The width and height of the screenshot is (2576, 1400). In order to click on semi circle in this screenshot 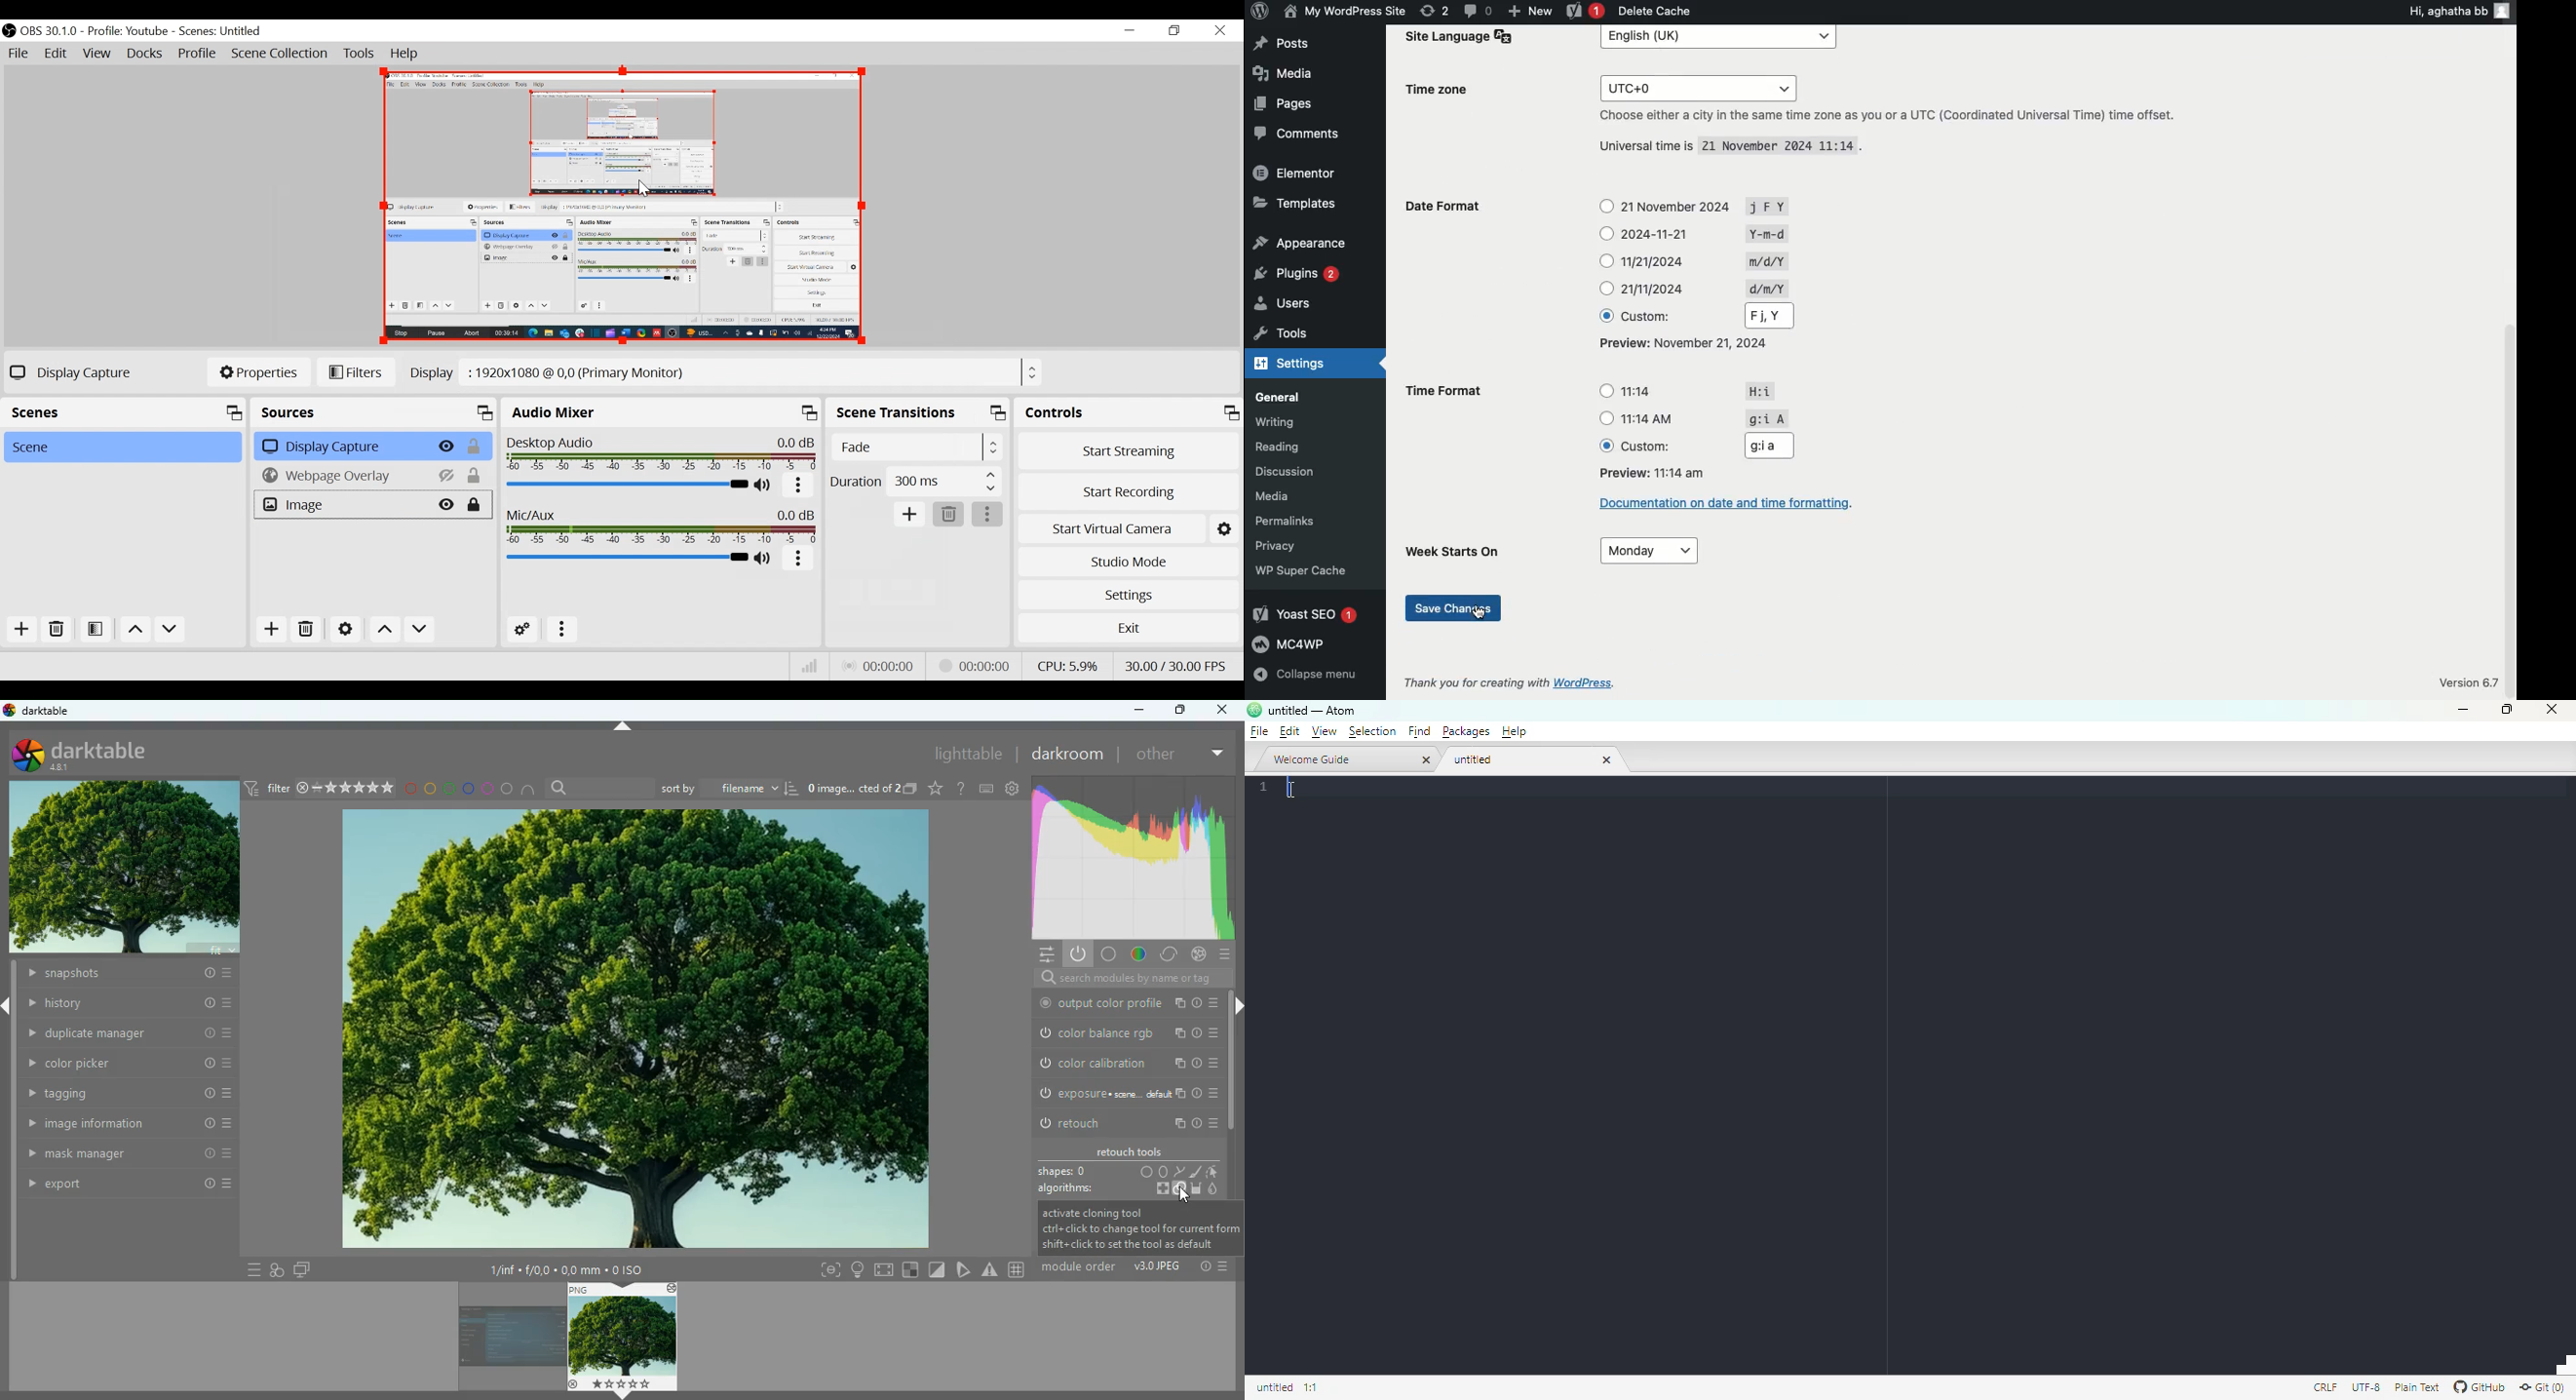, I will do `click(529, 788)`.